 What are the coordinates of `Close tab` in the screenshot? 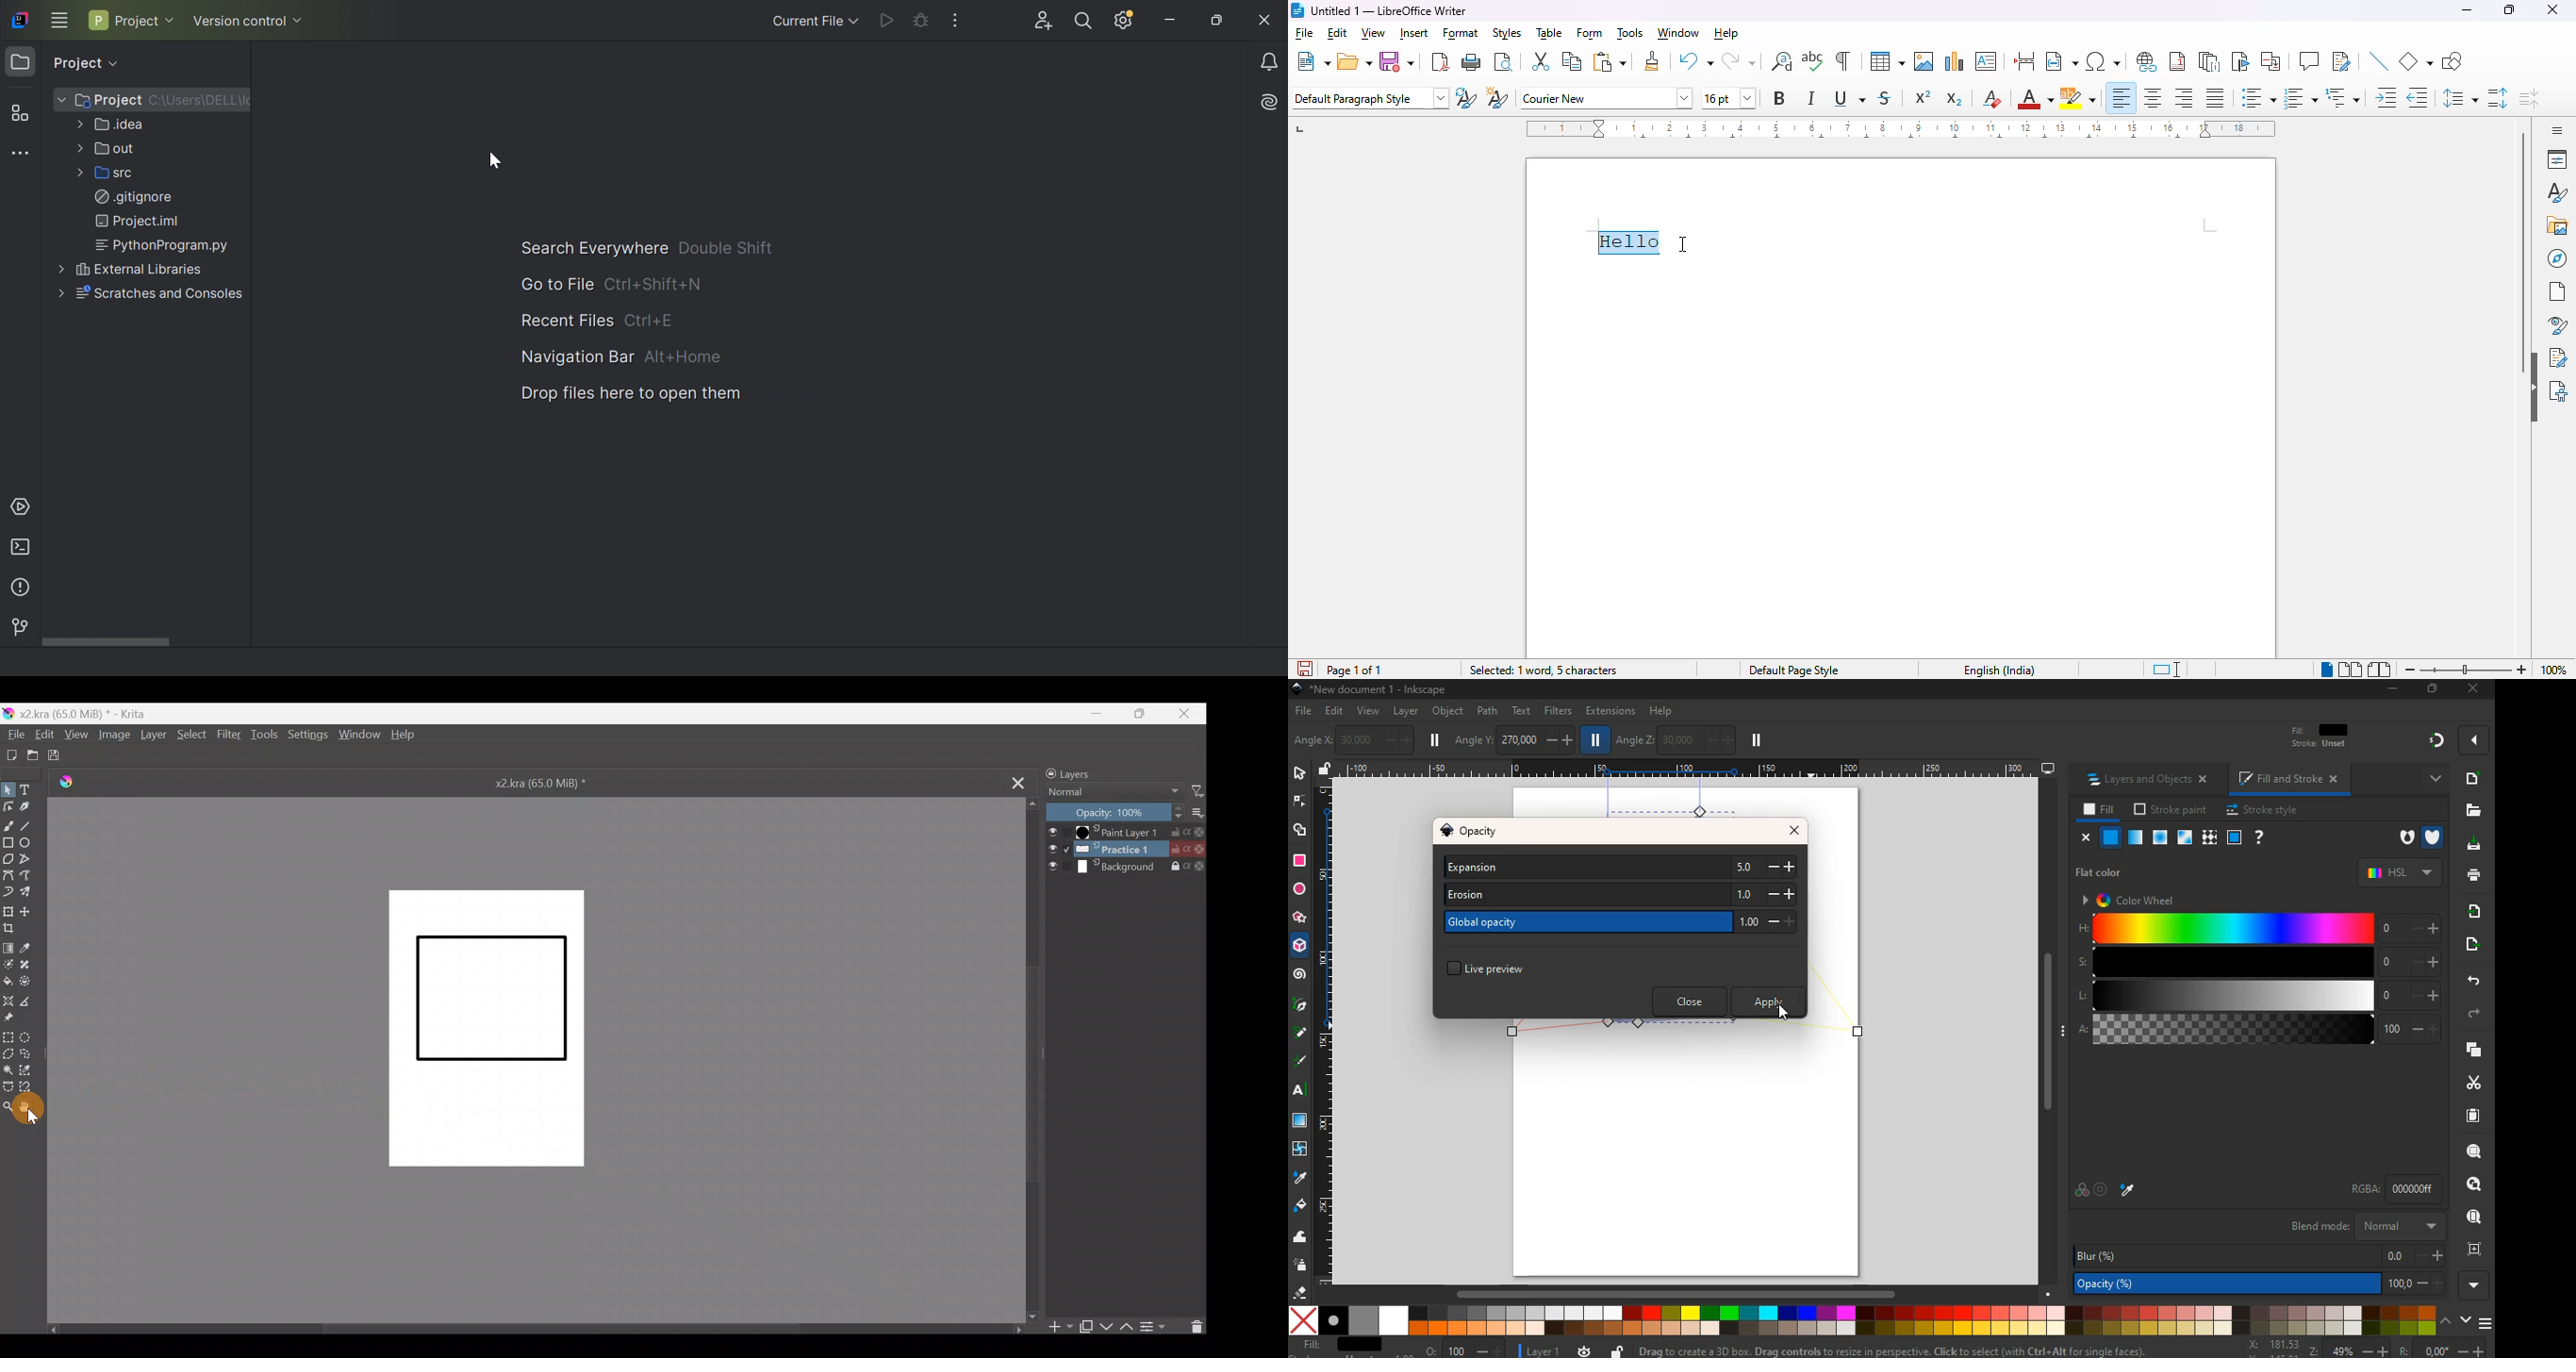 It's located at (1010, 780).